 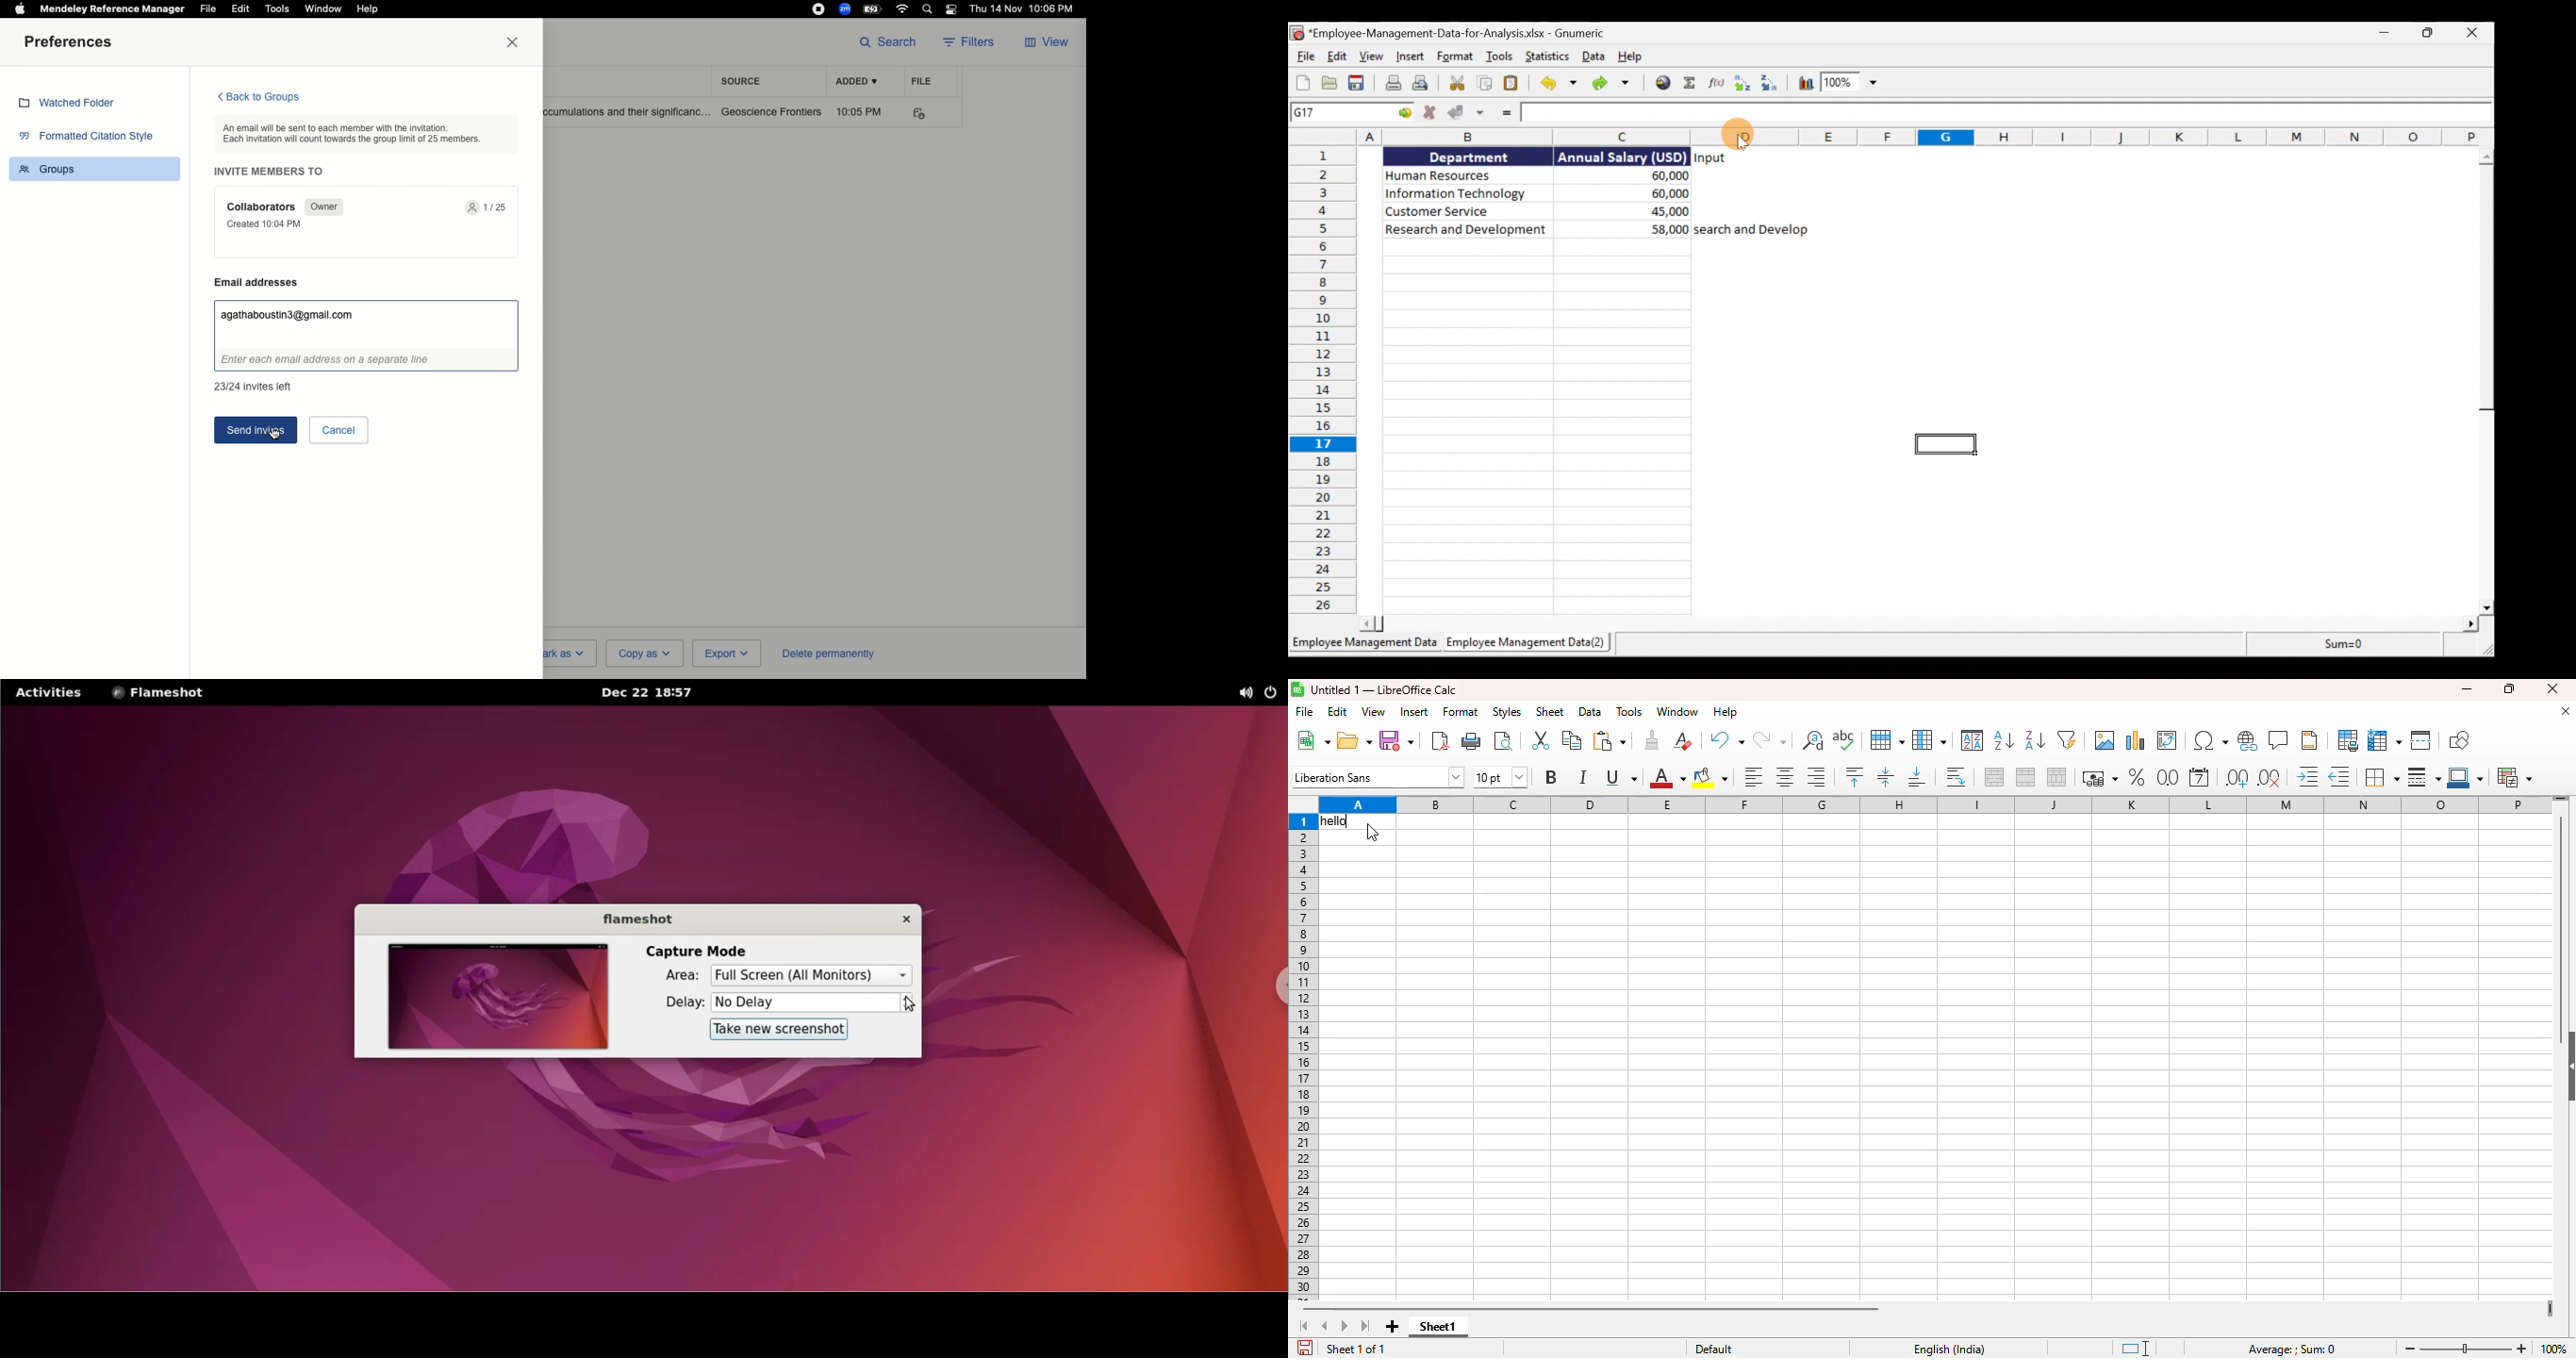 I want to click on Preferences, so click(x=72, y=43).